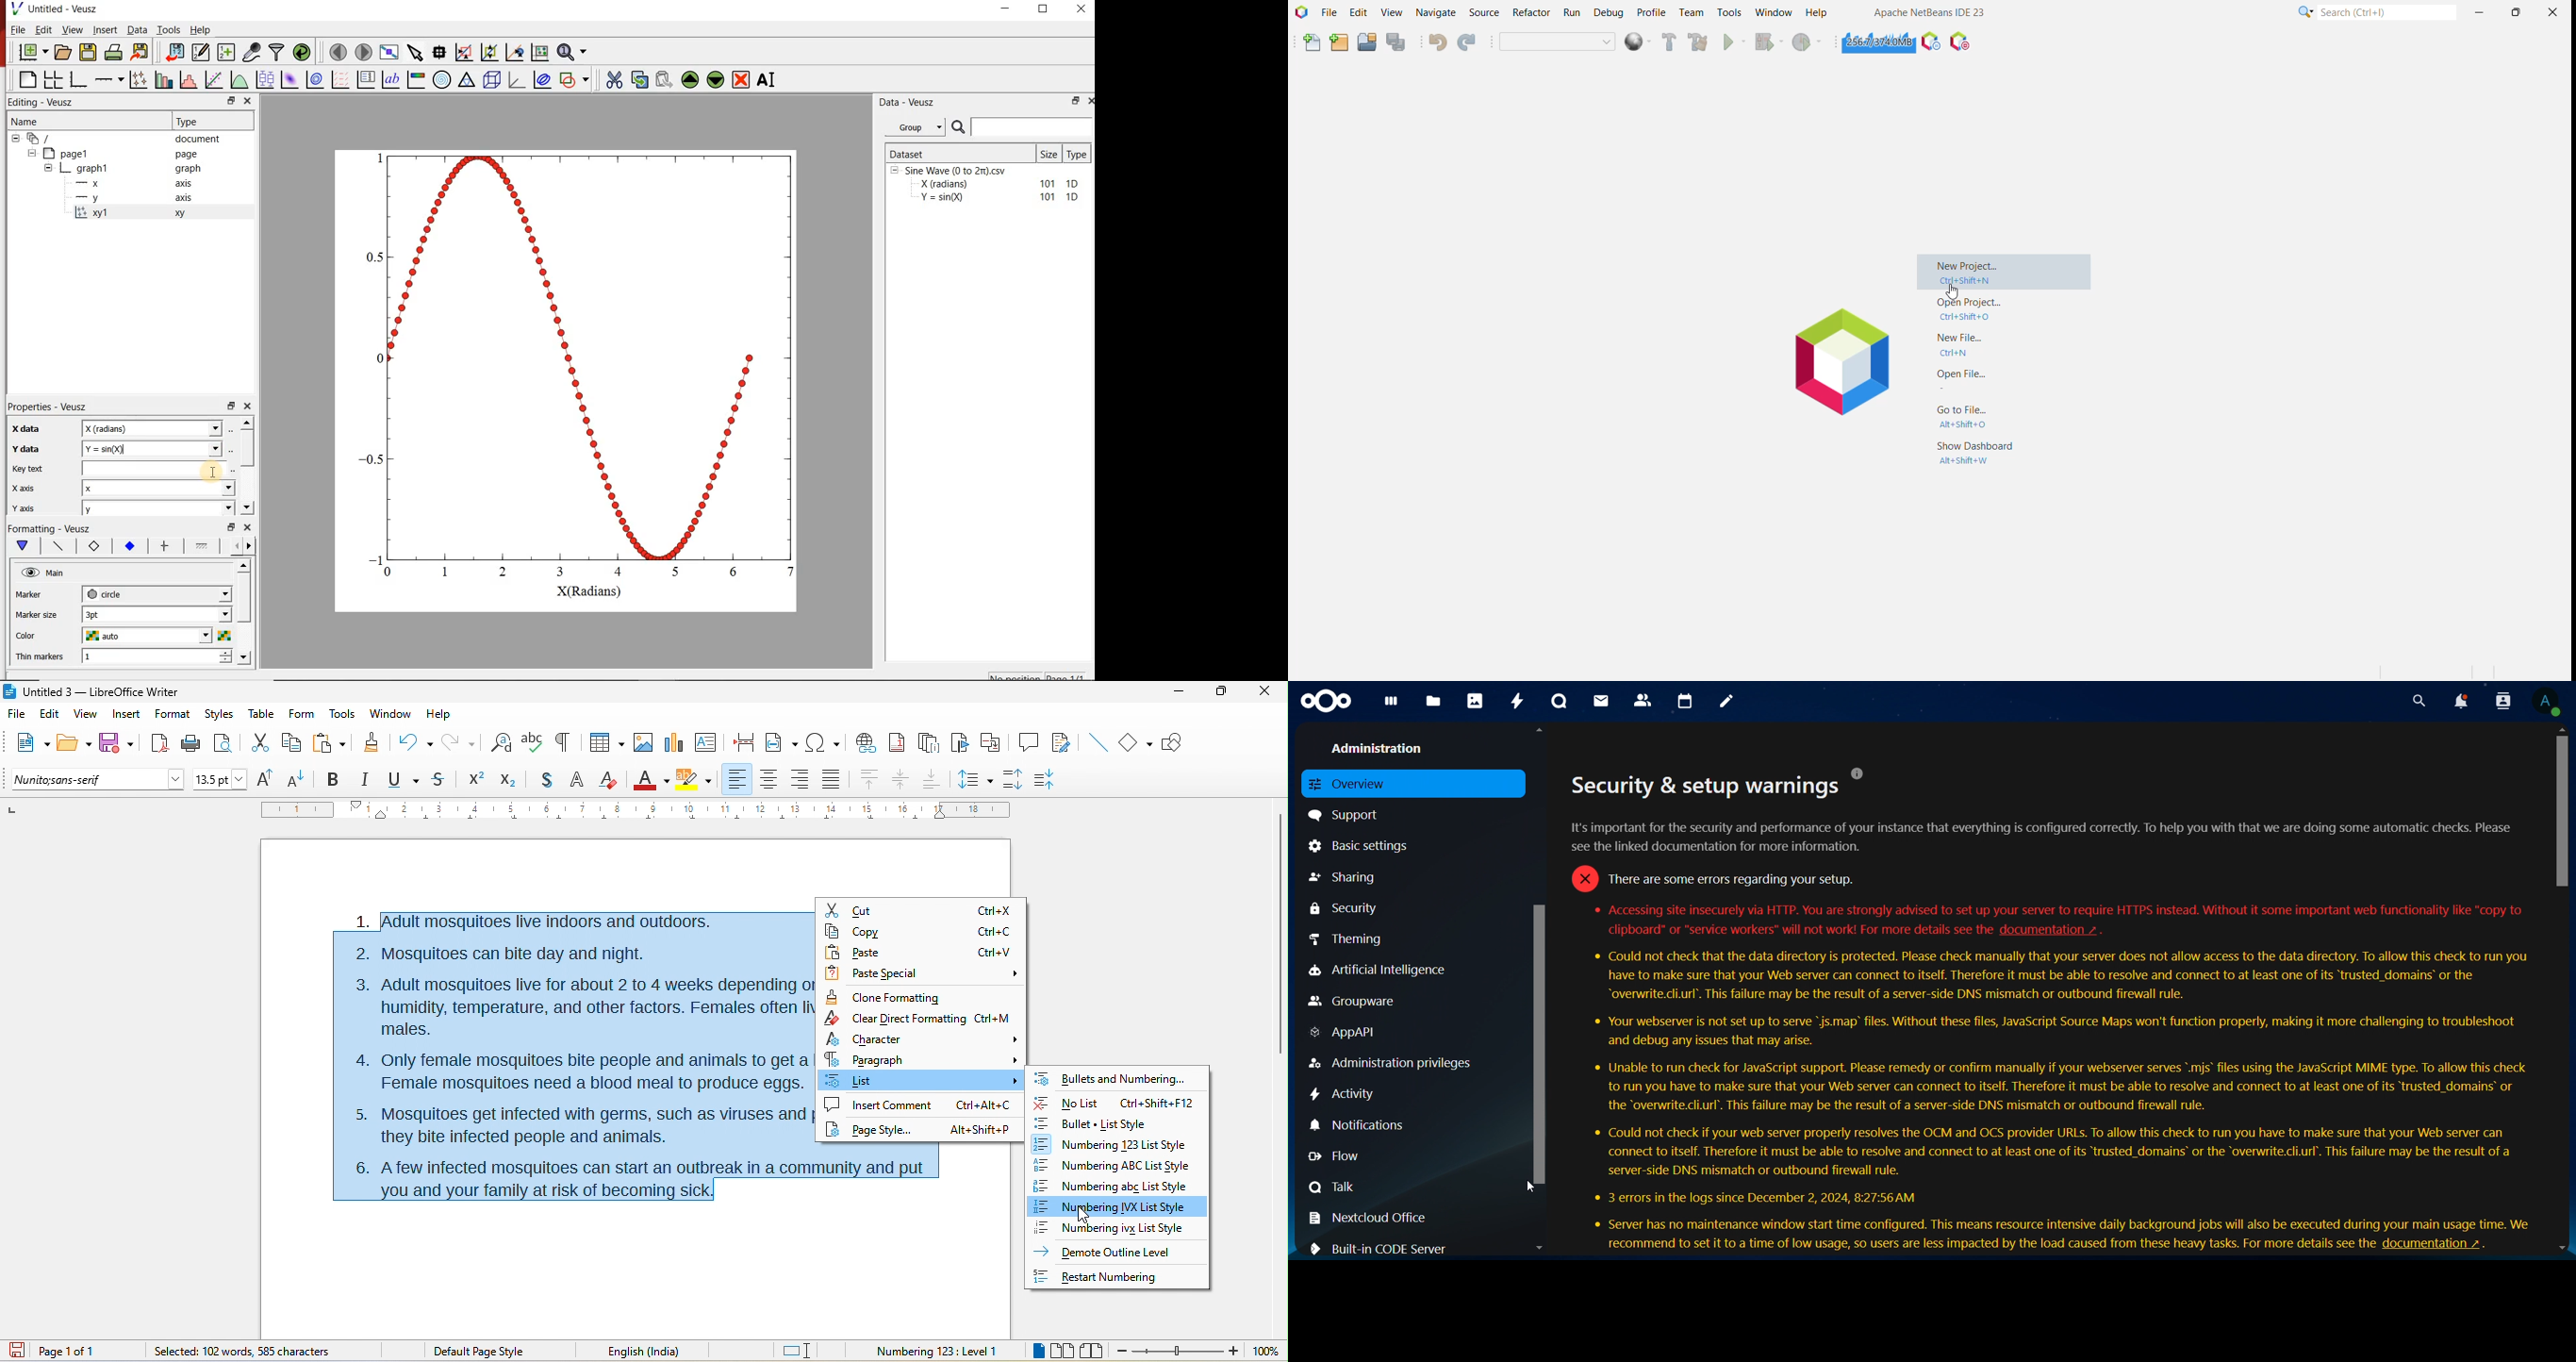 Image resolution: width=2576 pixels, height=1372 pixels. Describe the element at coordinates (1382, 747) in the screenshot. I see `administration` at that location.